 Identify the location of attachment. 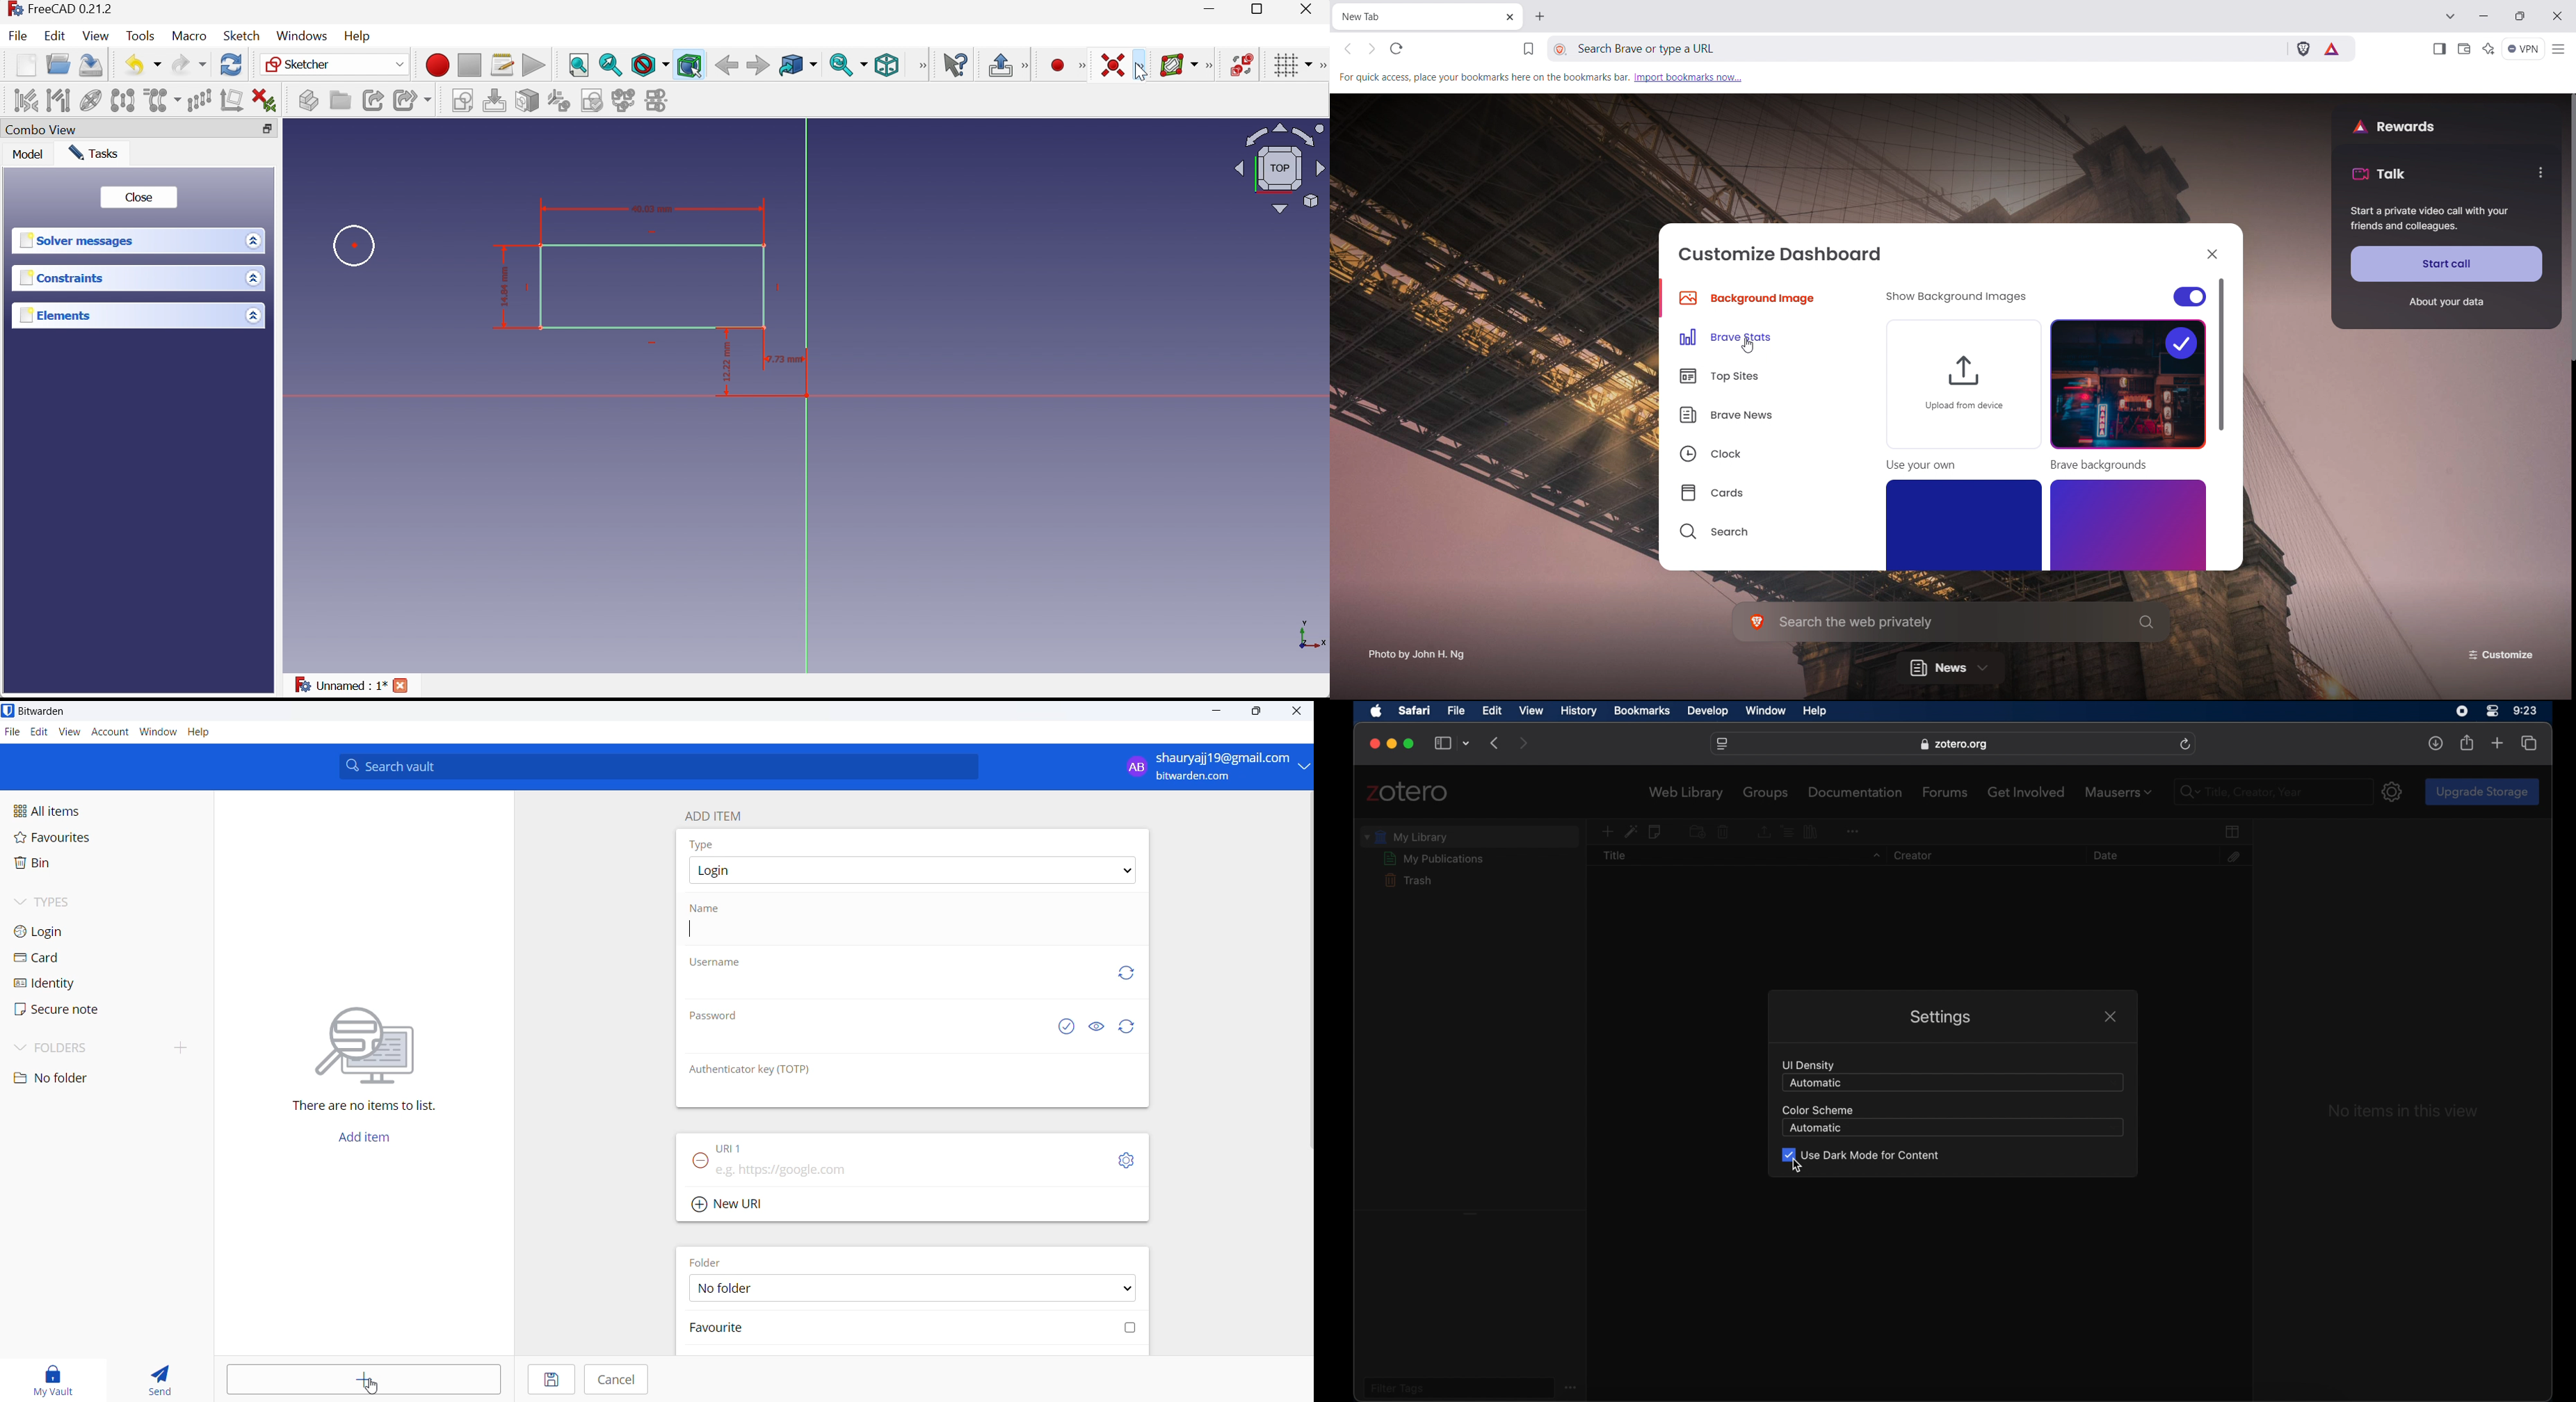
(2233, 857).